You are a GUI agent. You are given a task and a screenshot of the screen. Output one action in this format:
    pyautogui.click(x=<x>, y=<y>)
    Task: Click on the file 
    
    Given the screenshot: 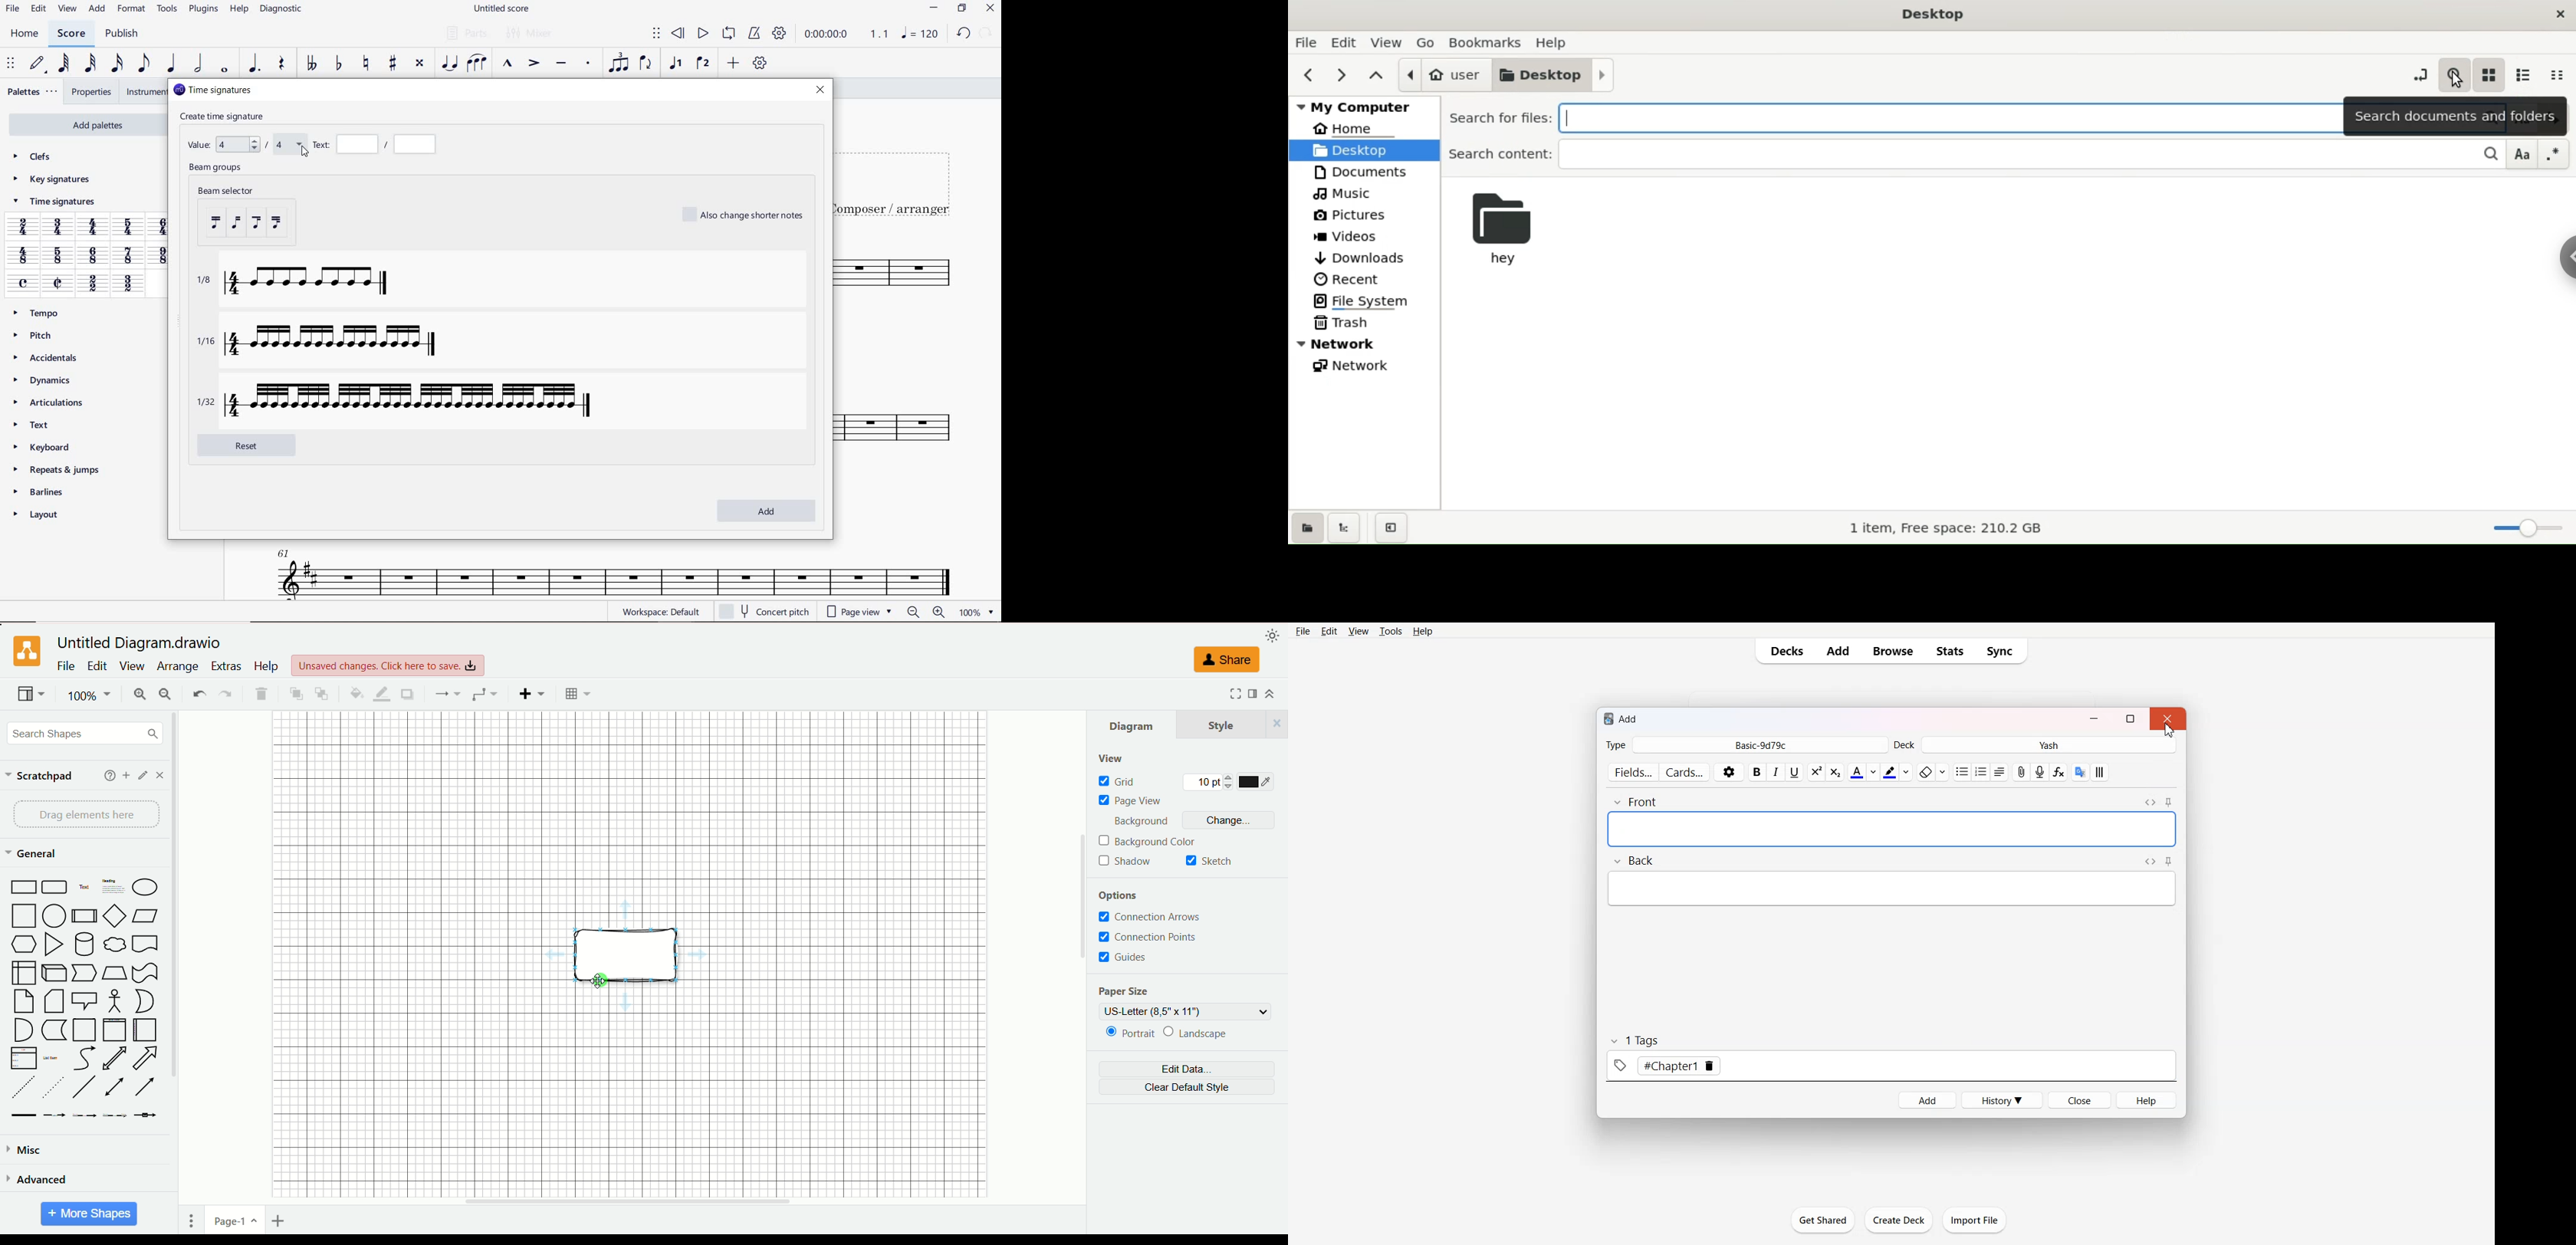 What is the action you would take?
    pyautogui.click(x=1307, y=43)
    